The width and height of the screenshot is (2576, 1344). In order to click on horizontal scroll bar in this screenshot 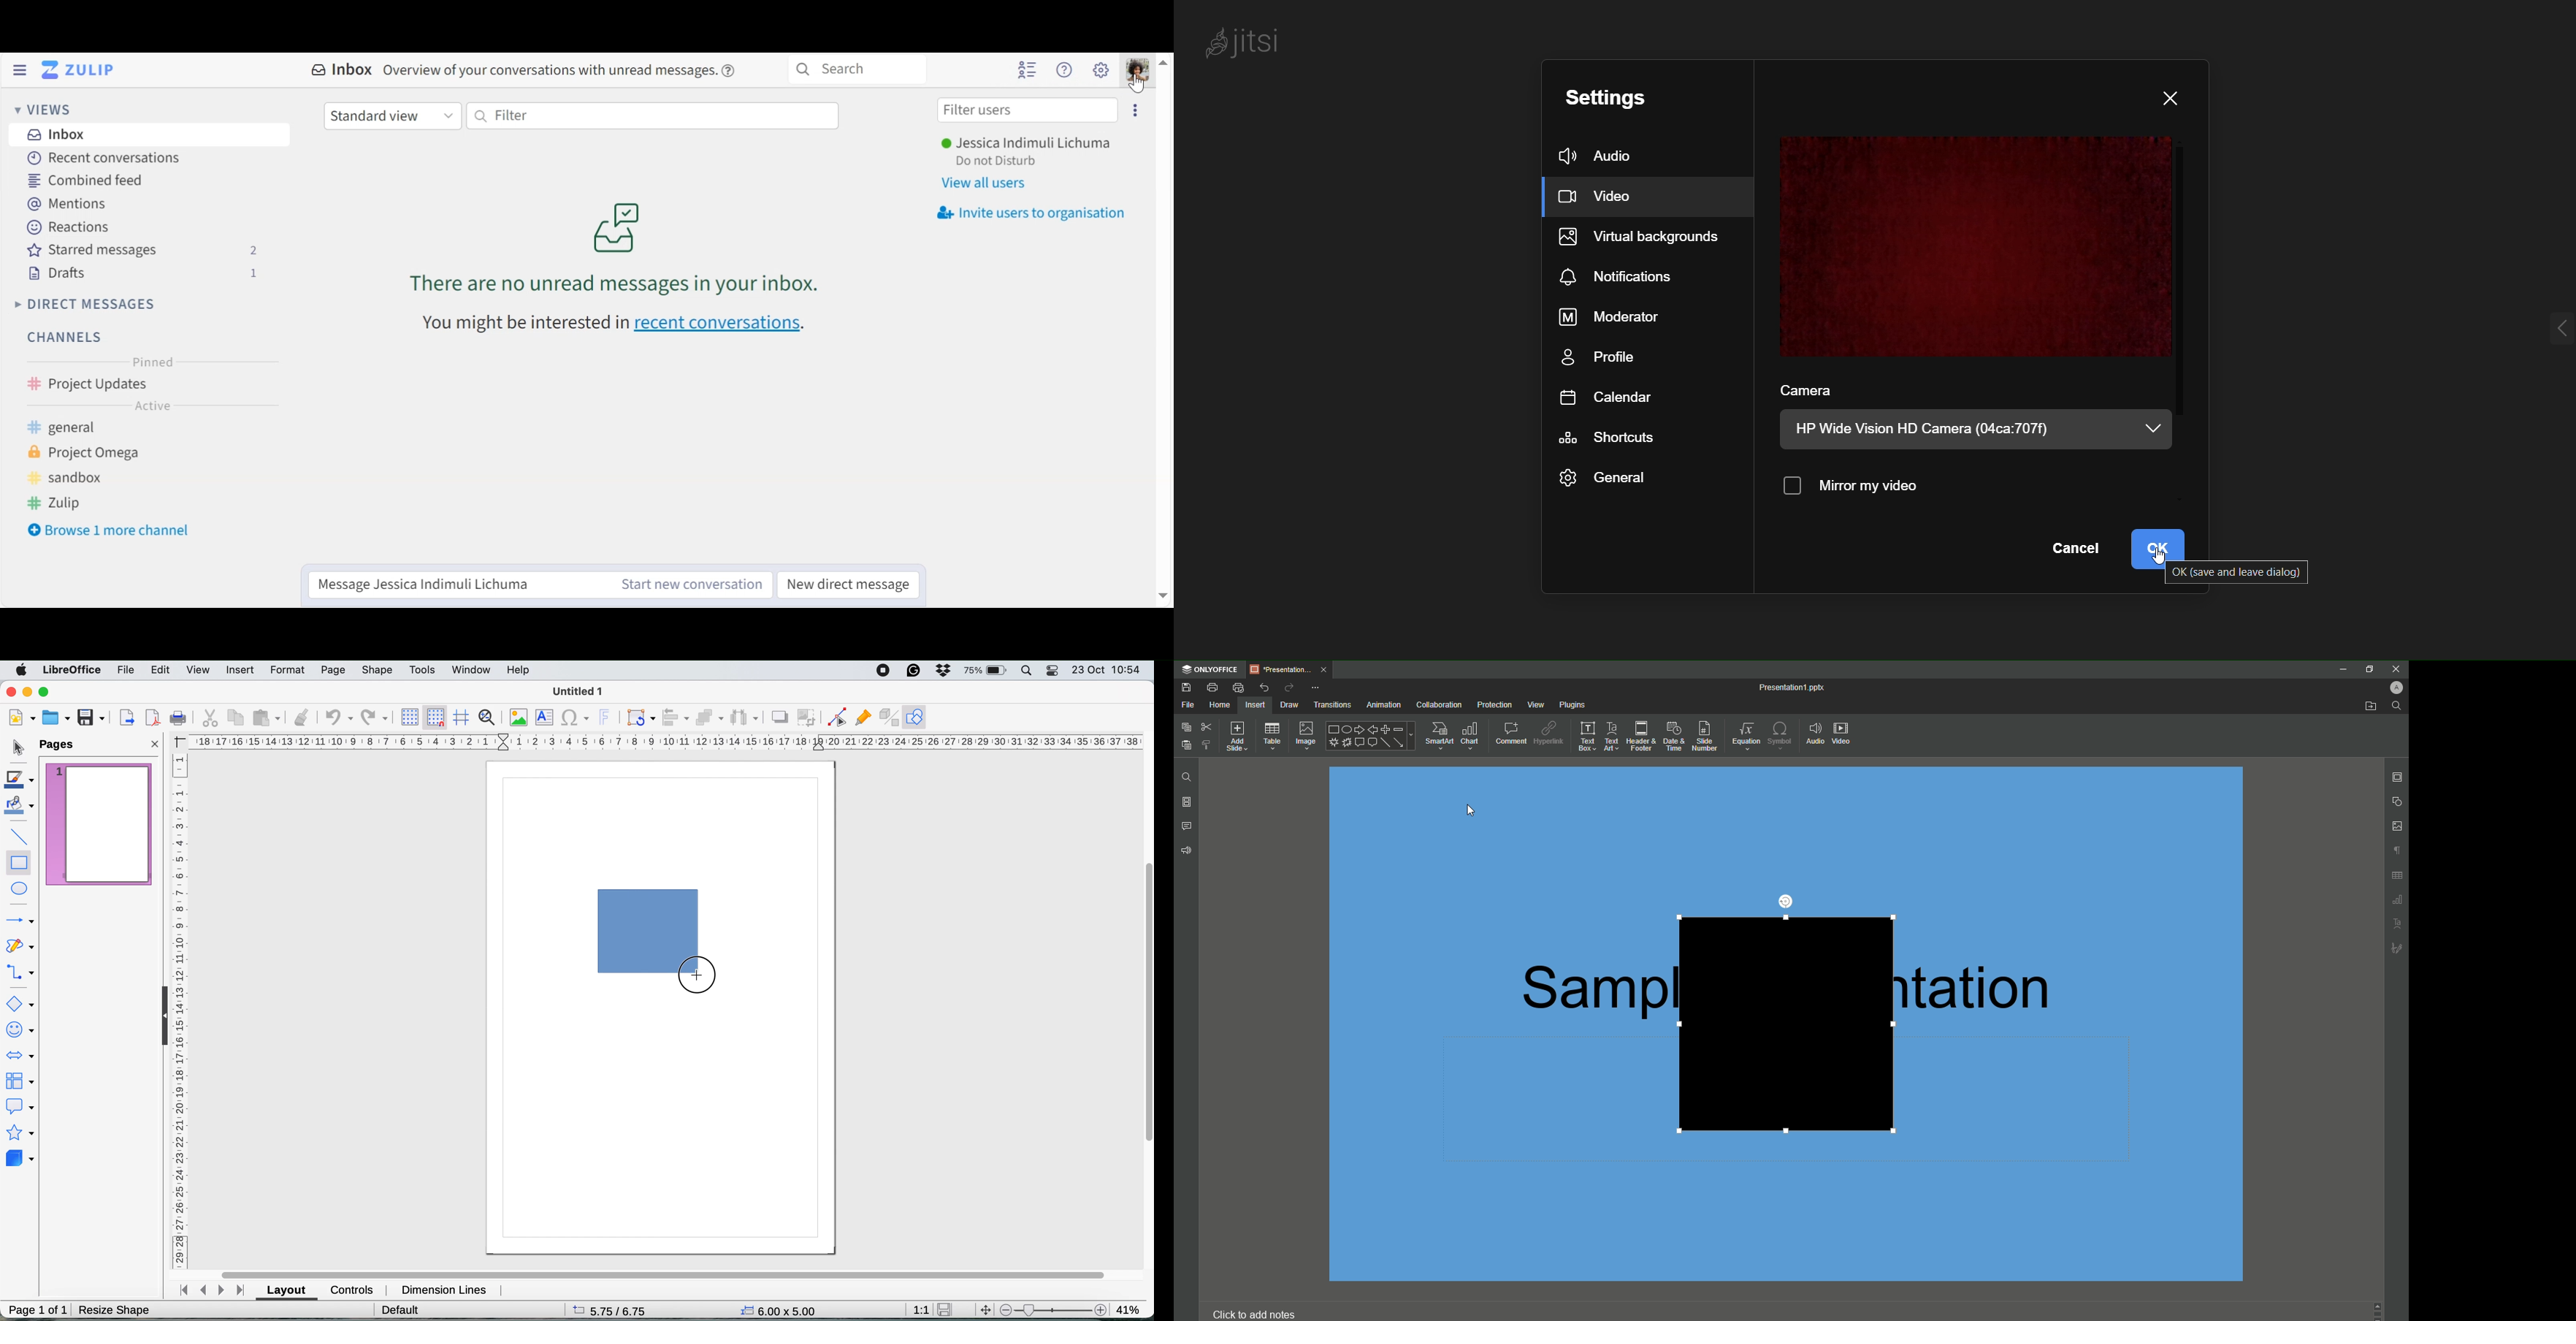, I will do `click(664, 1270)`.